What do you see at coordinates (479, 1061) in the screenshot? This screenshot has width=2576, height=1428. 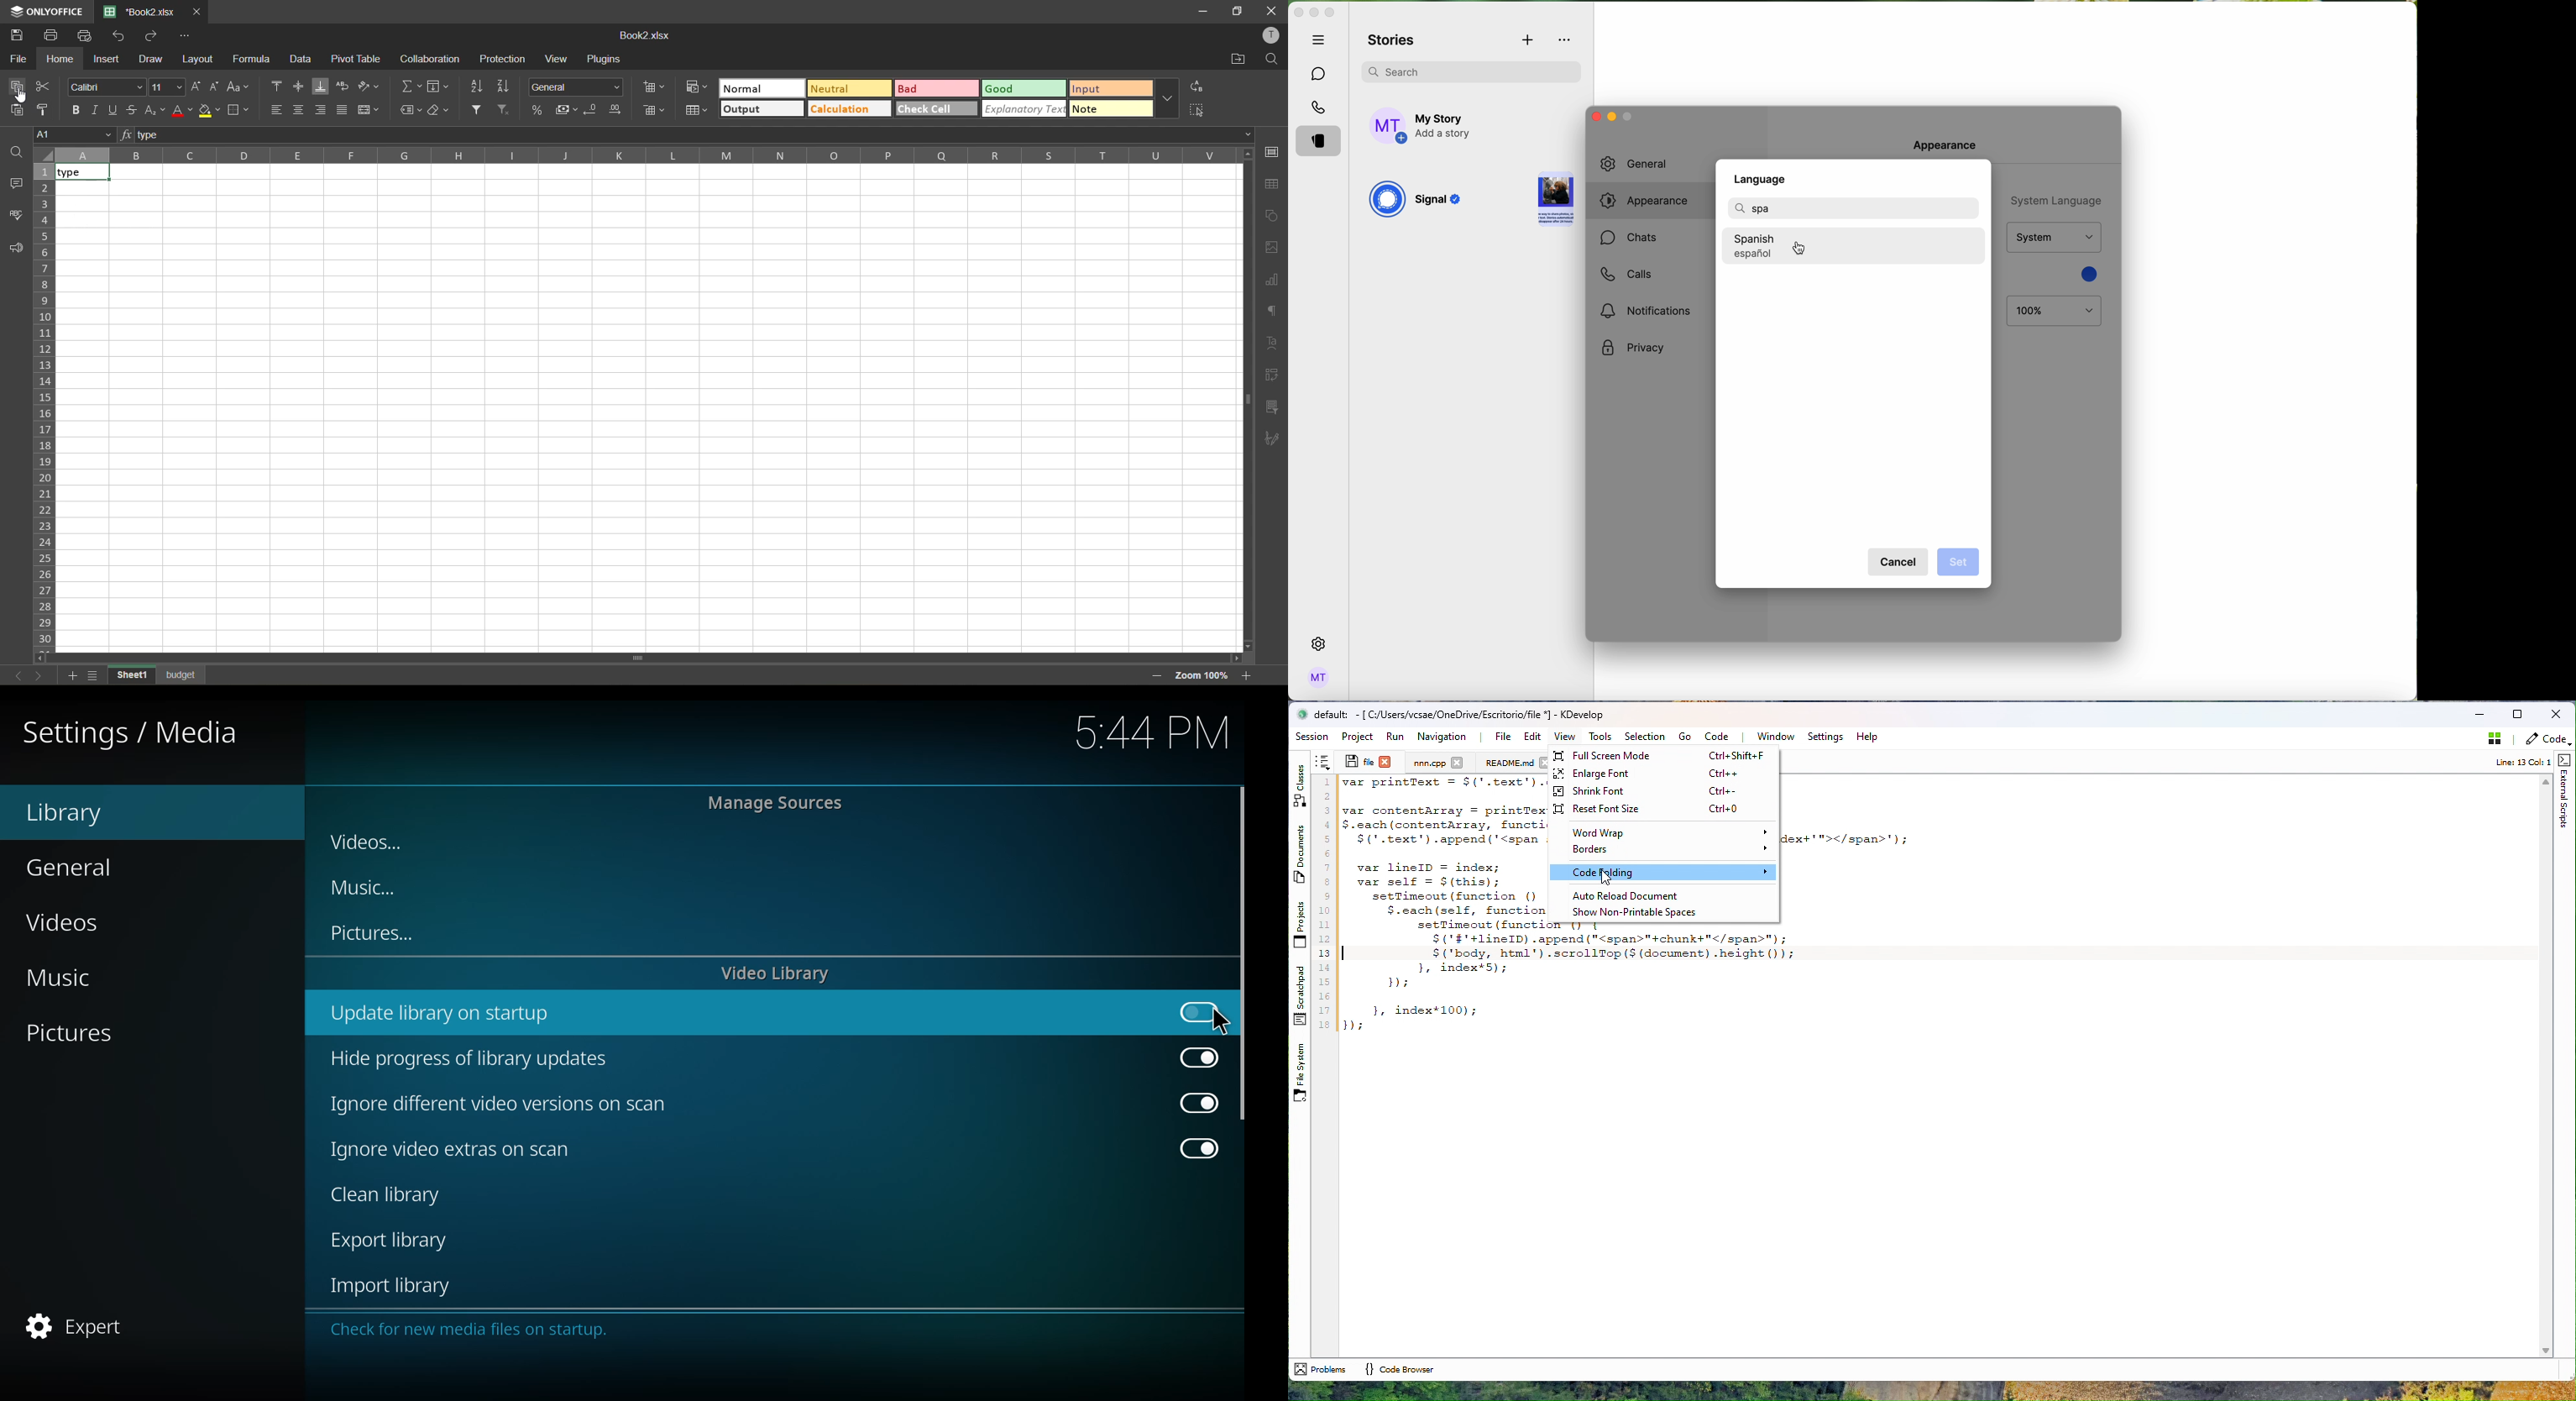 I see `hide progress of library updates` at bounding box center [479, 1061].